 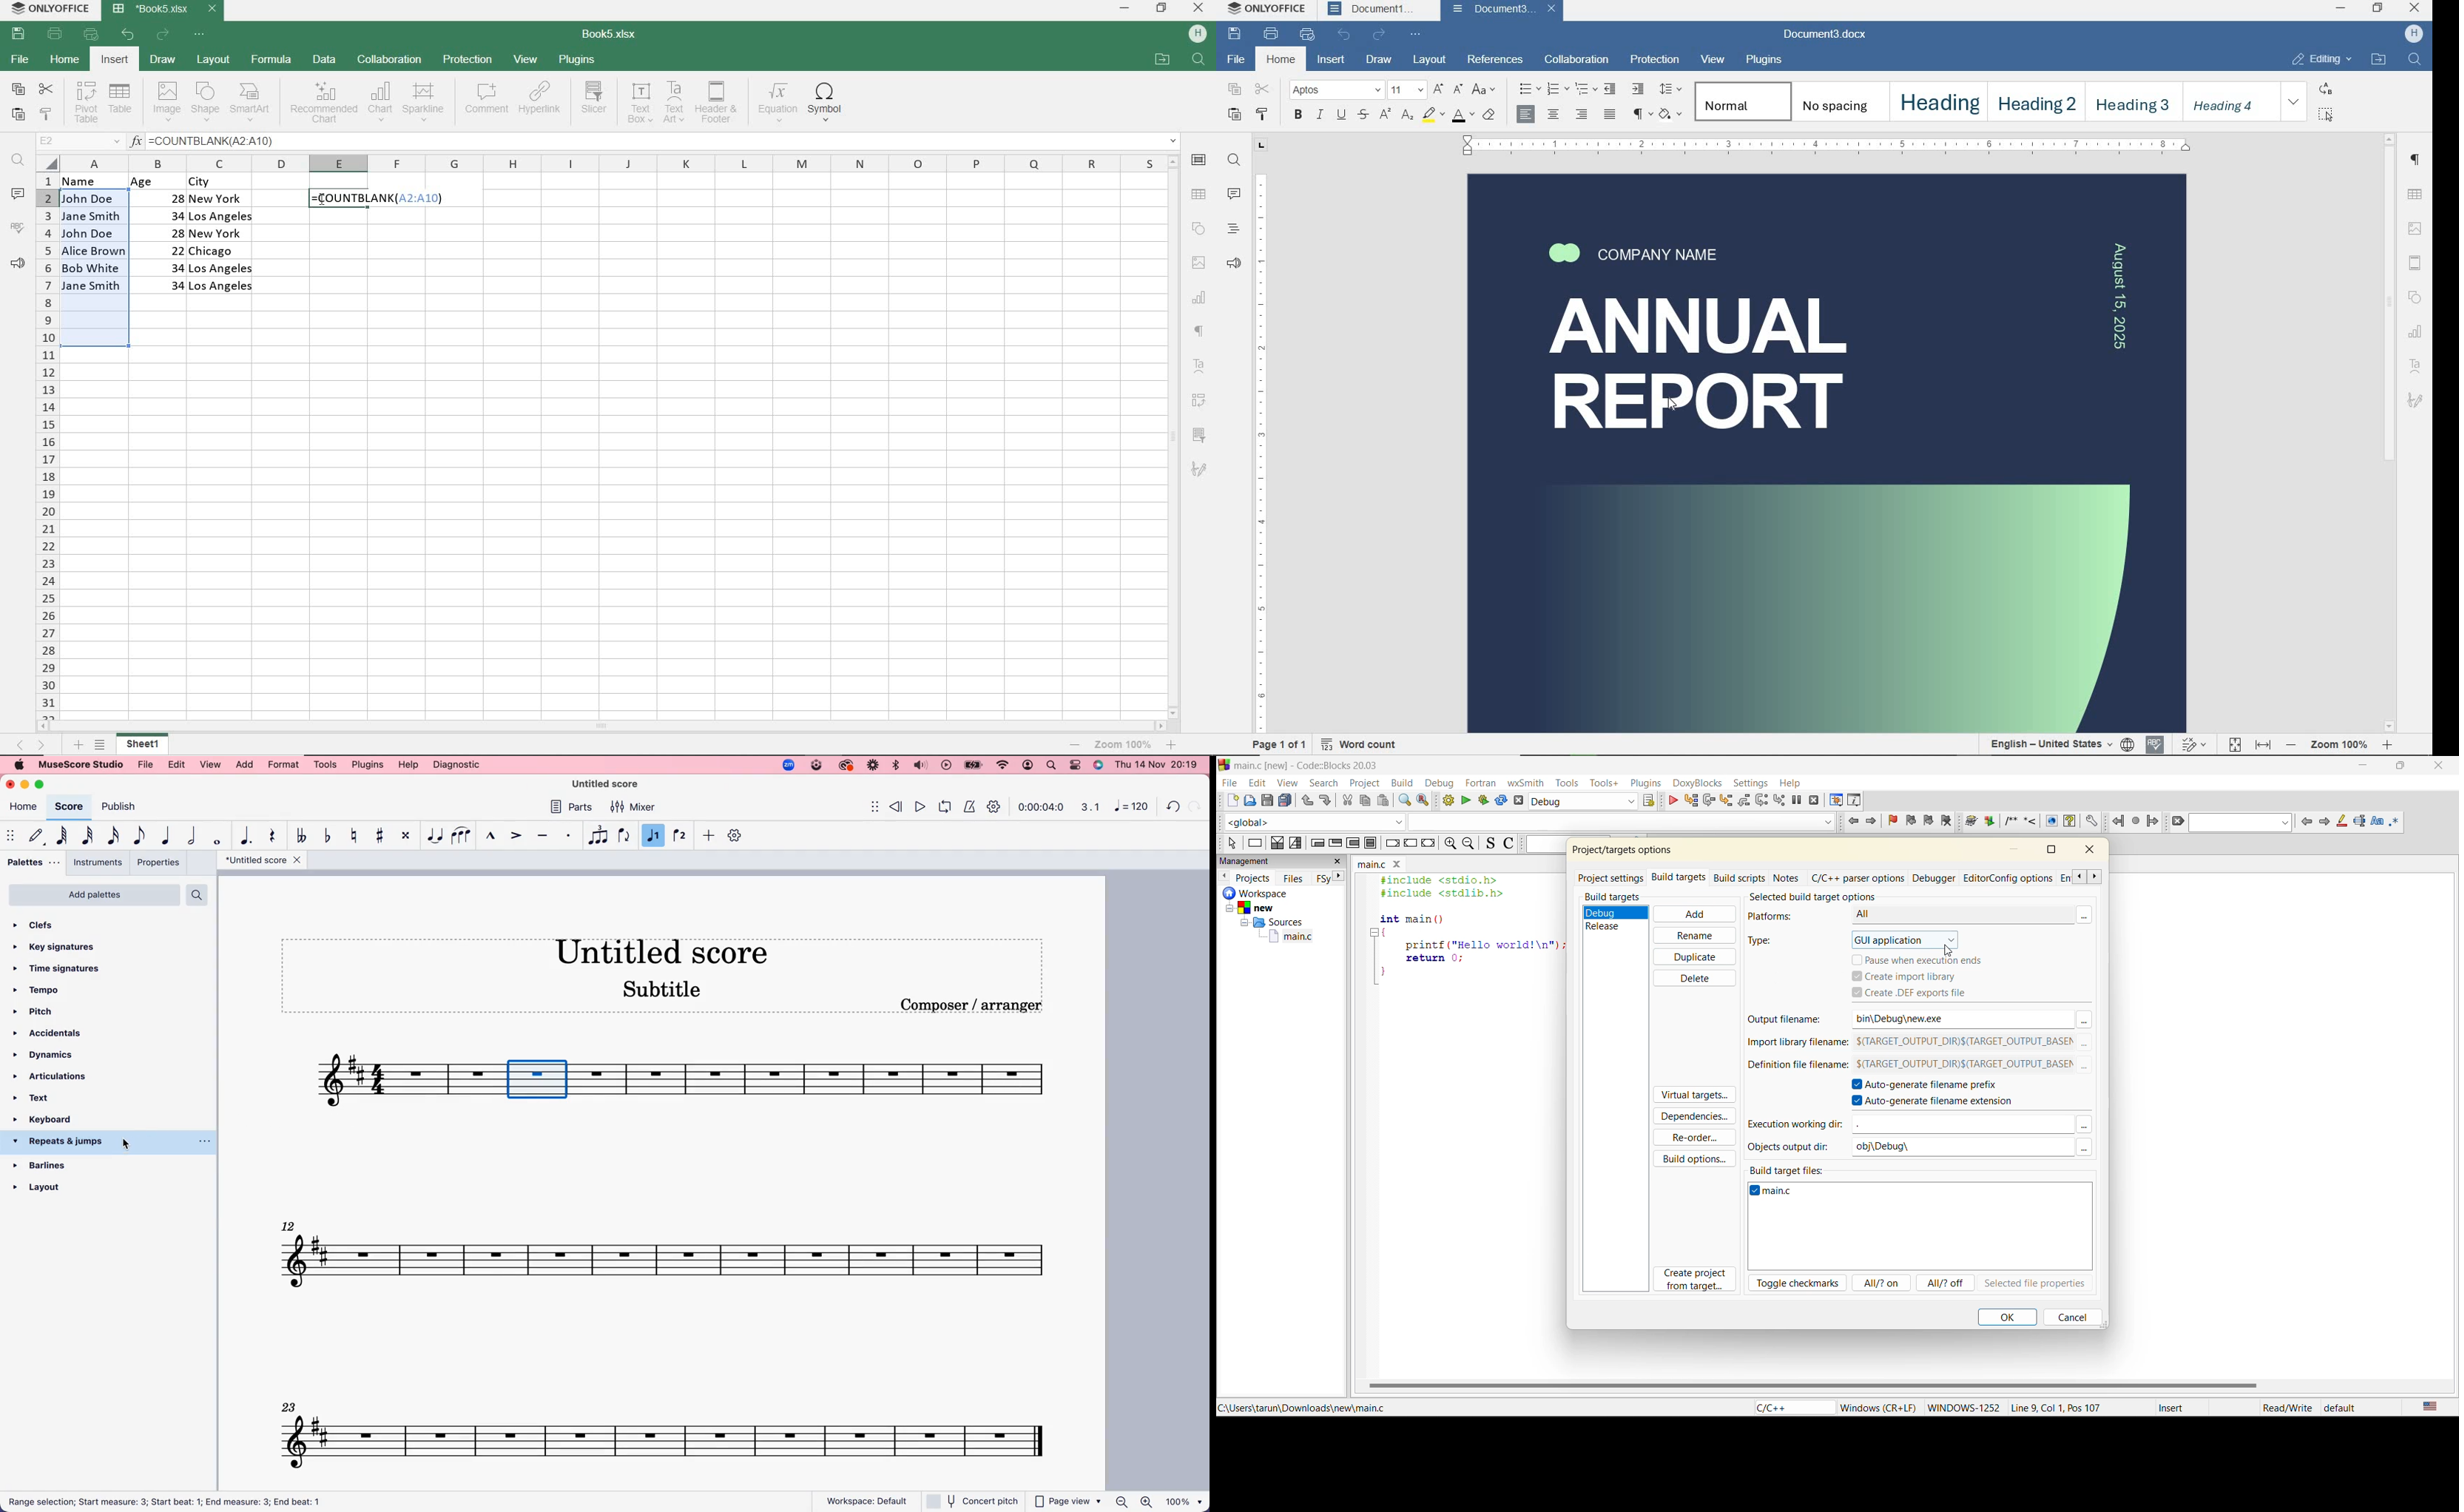 What do you see at coordinates (921, 766) in the screenshot?
I see `volume` at bounding box center [921, 766].